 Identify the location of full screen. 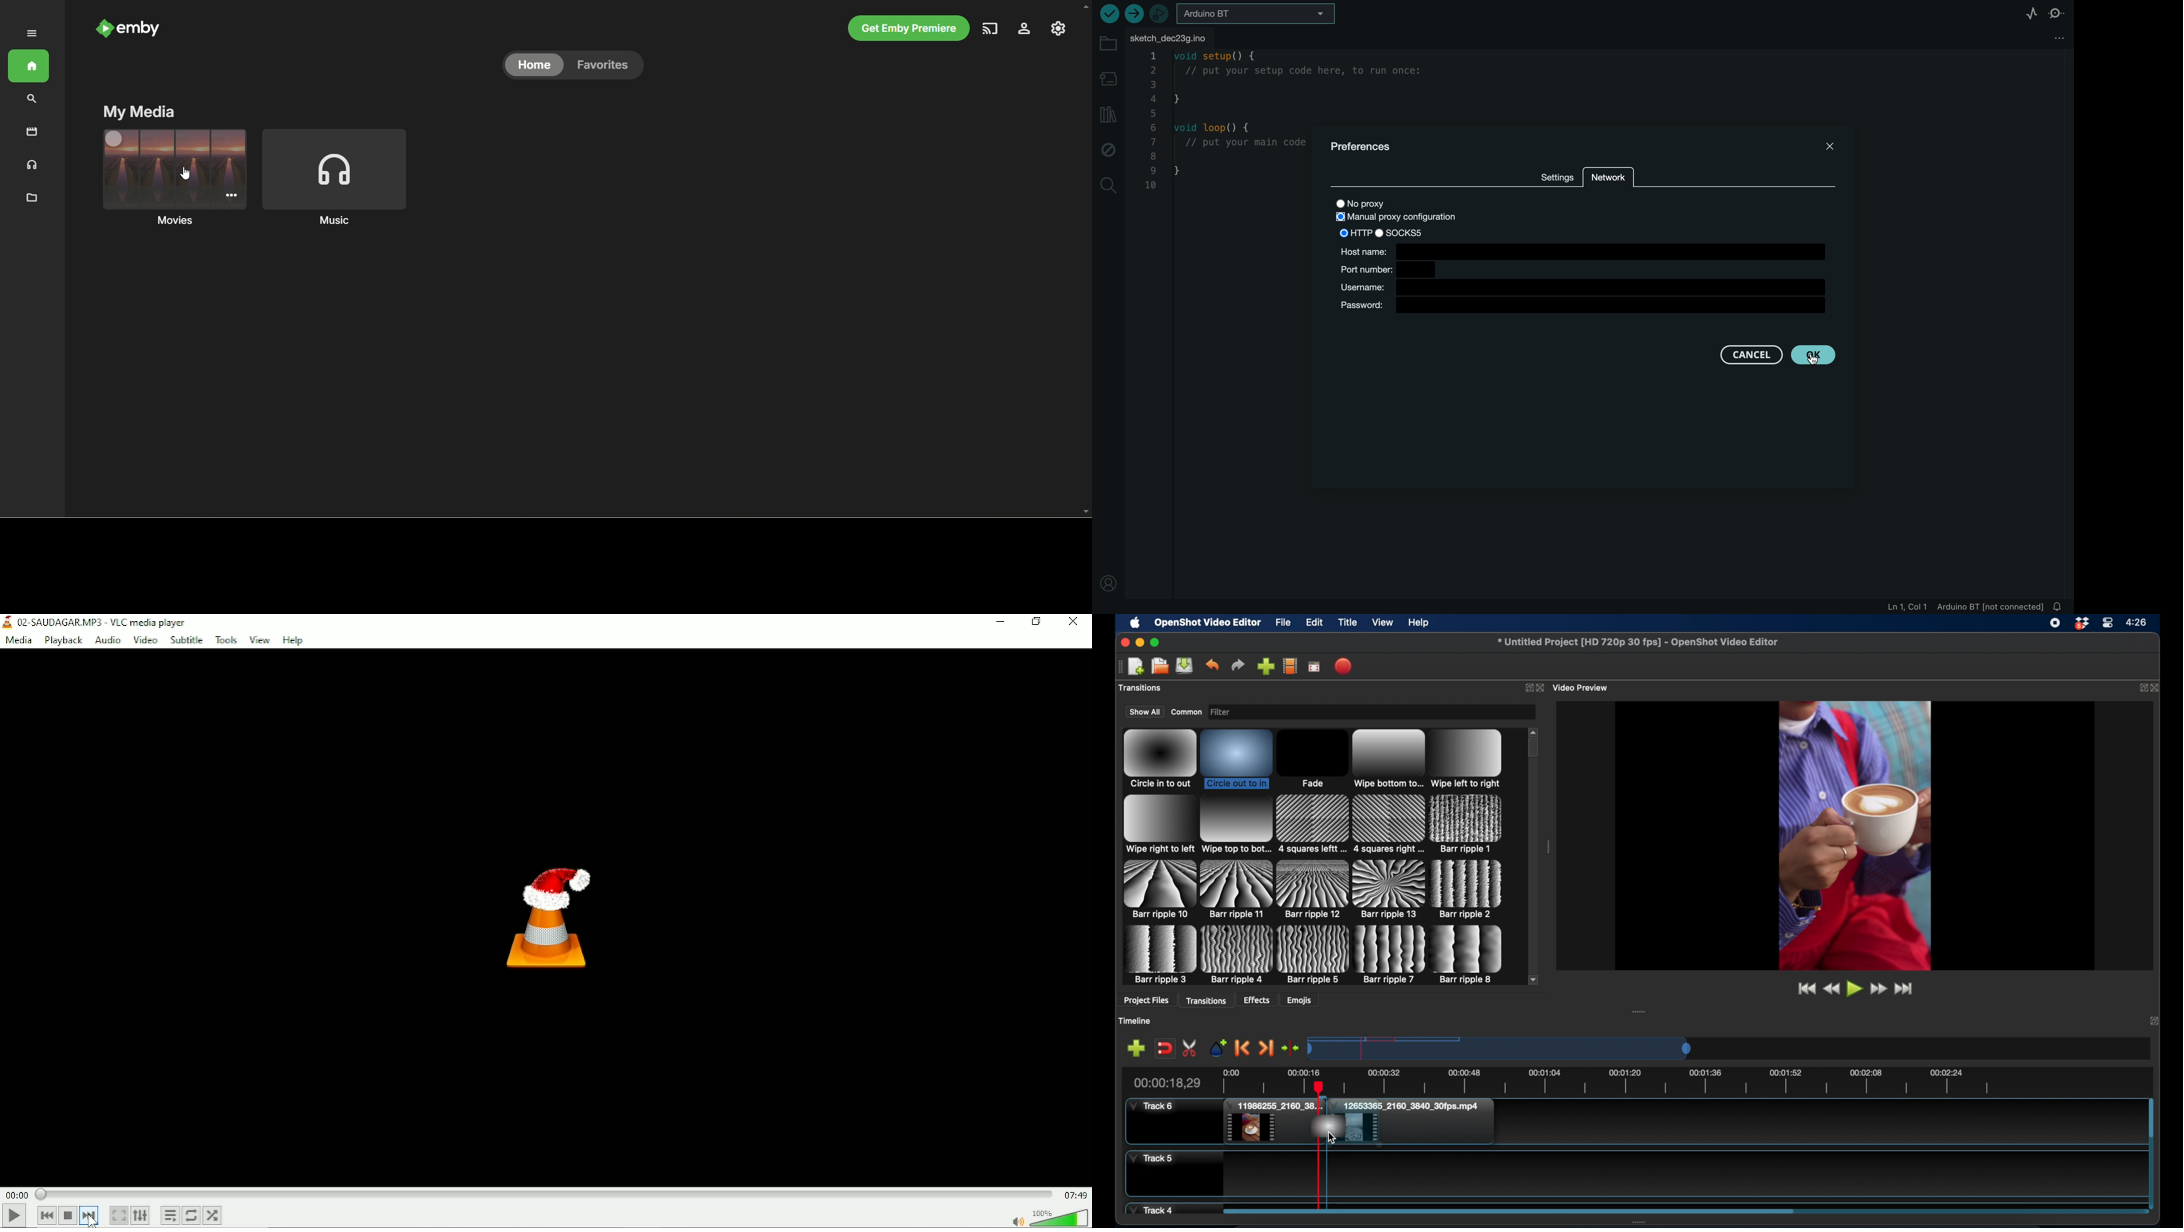
(1315, 666).